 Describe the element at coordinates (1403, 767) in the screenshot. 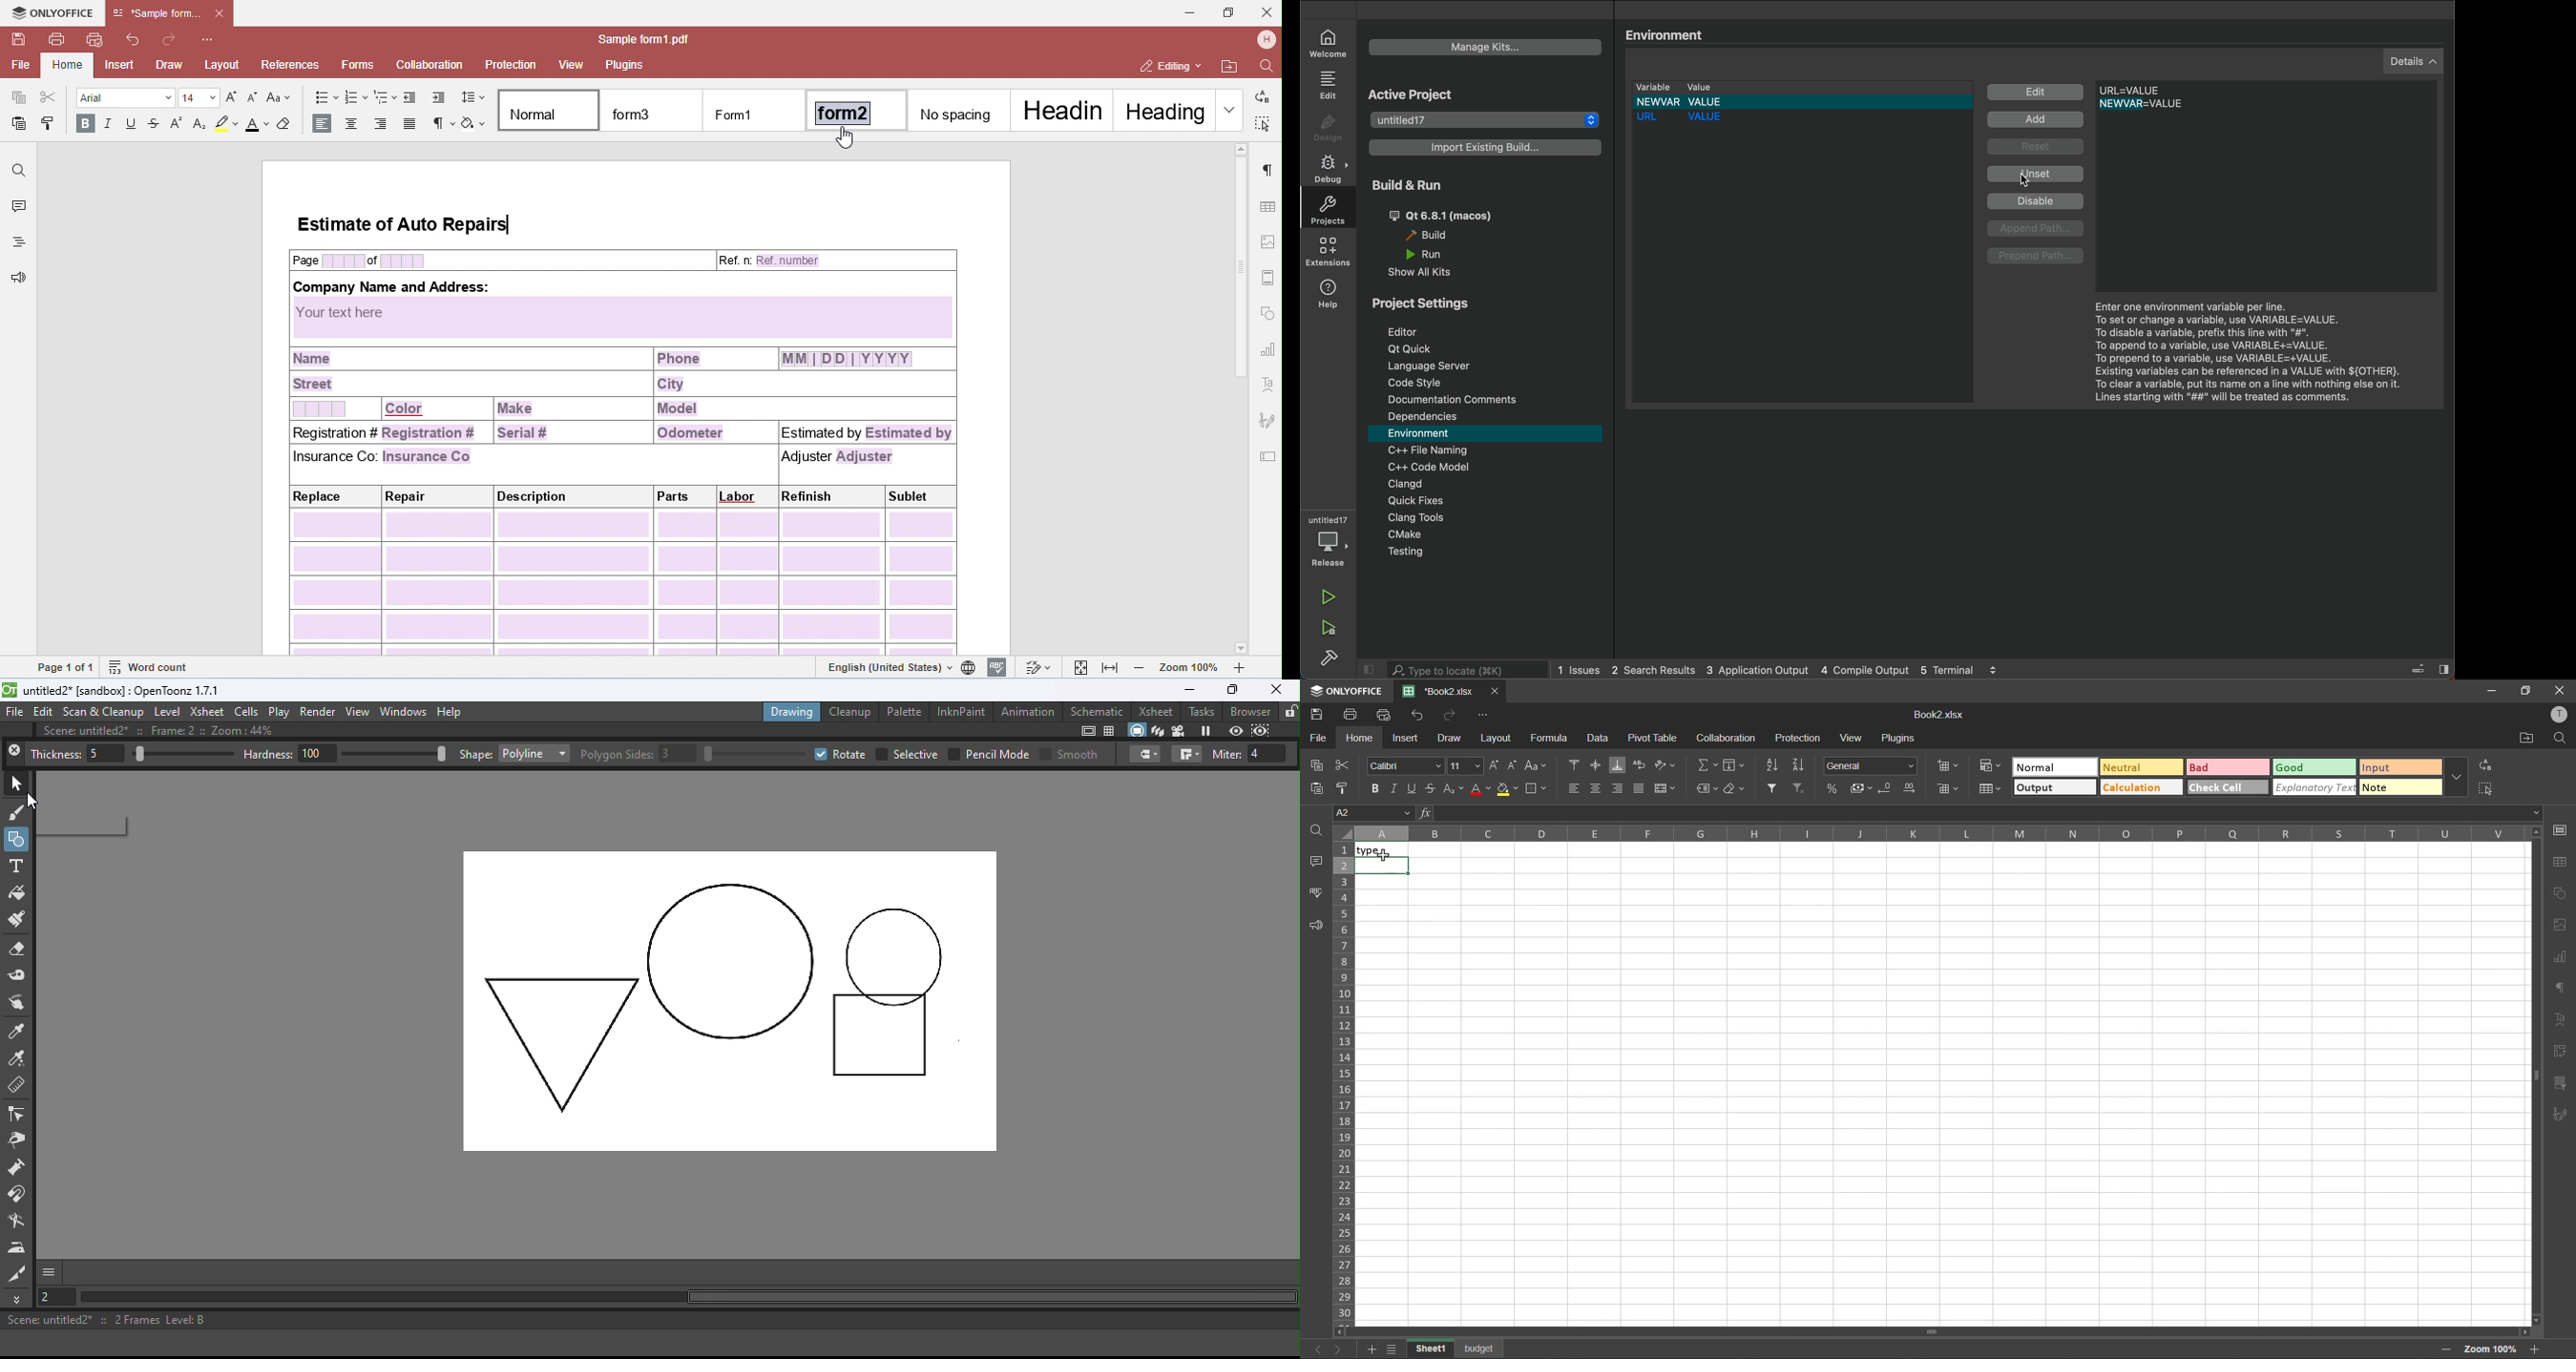

I see `font style` at that location.